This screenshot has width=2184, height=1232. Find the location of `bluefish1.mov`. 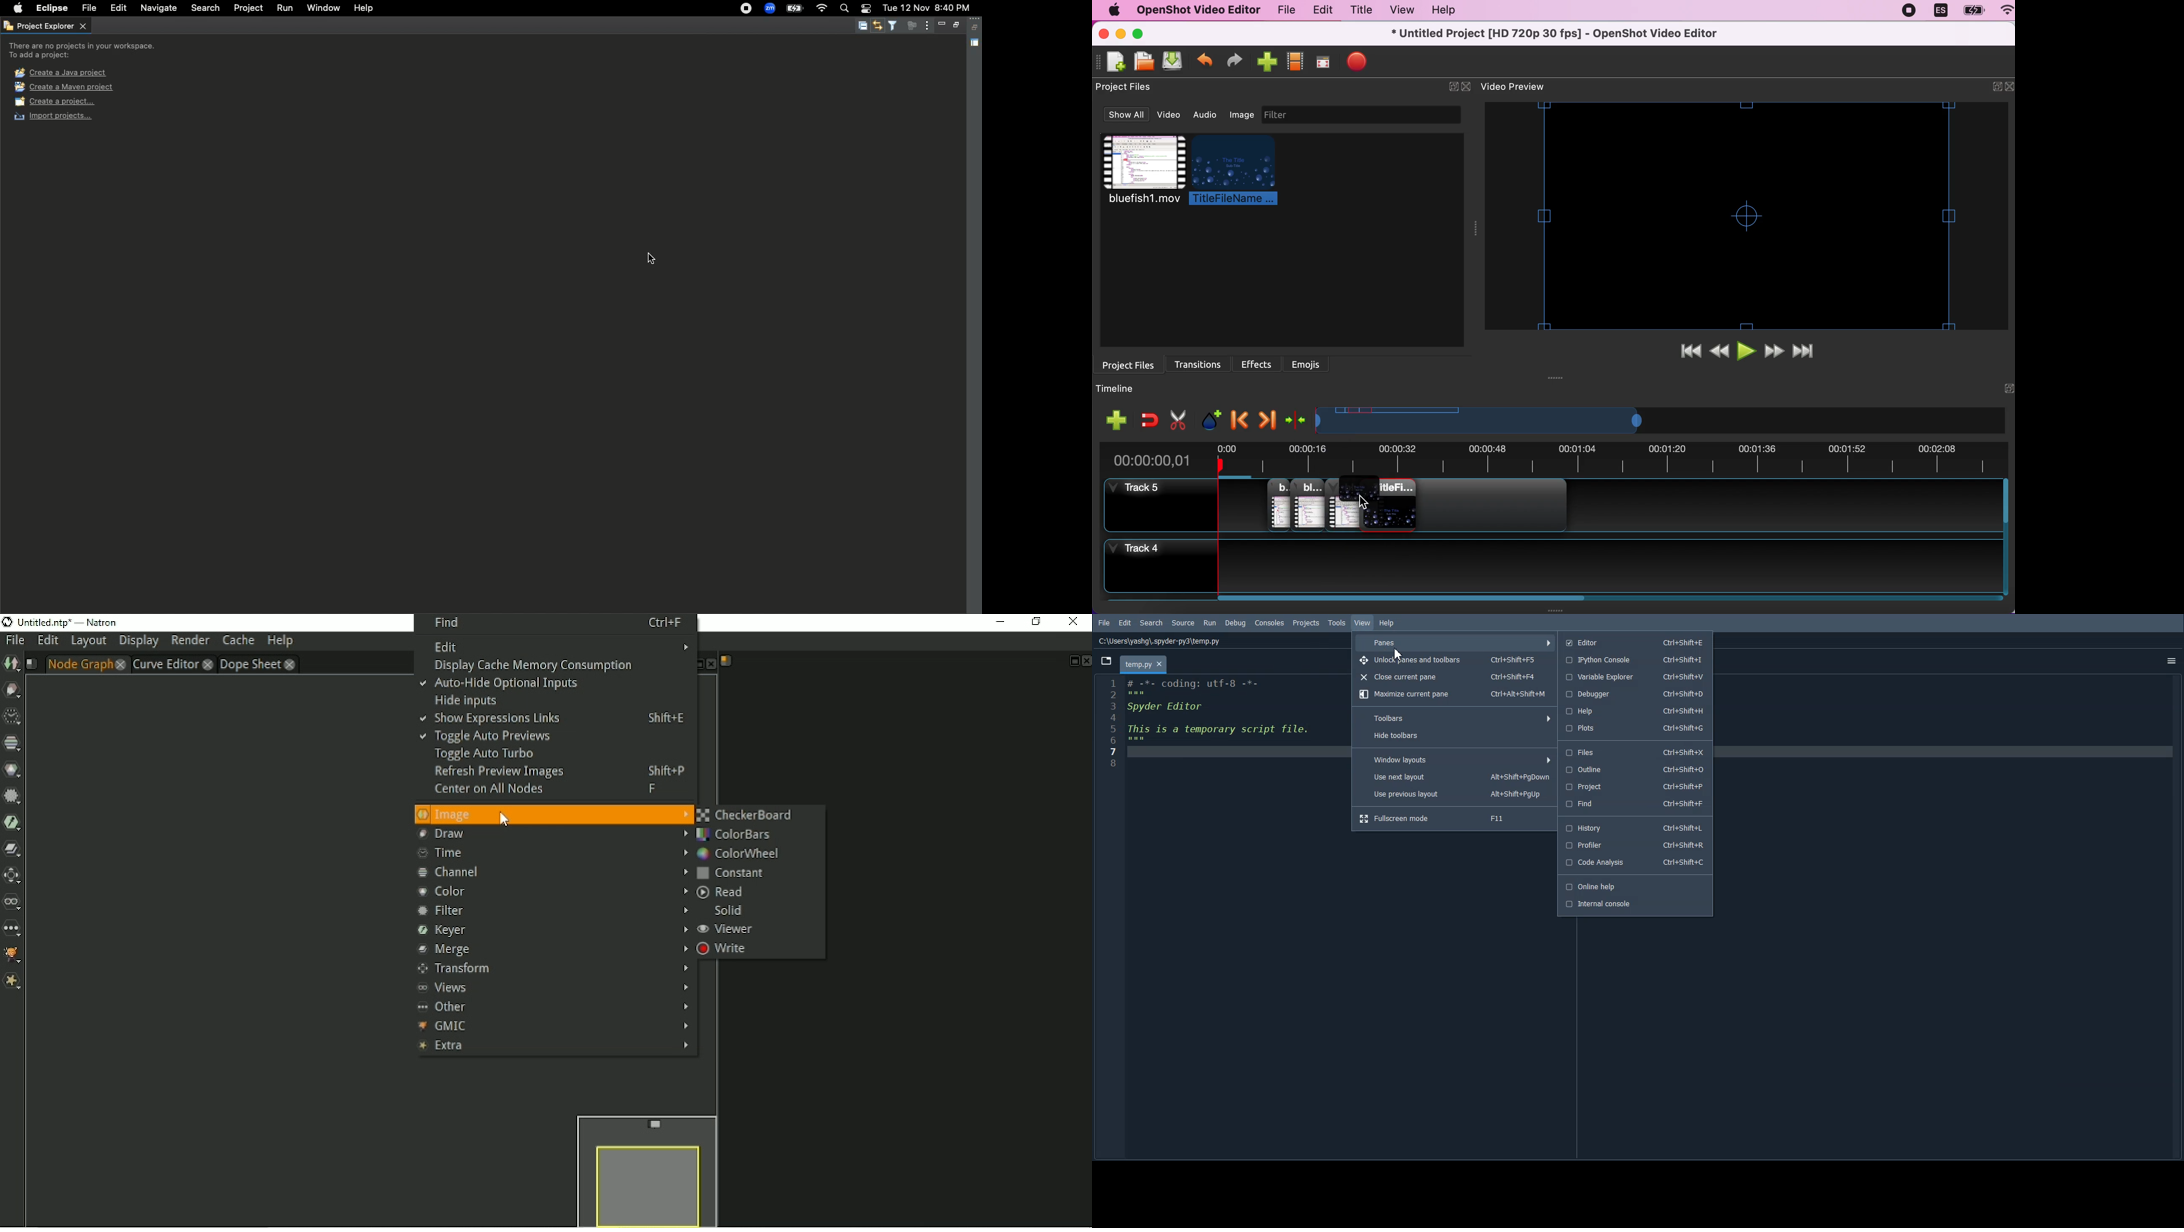

bluefish1.mov is located at coordinates (1142, 170).